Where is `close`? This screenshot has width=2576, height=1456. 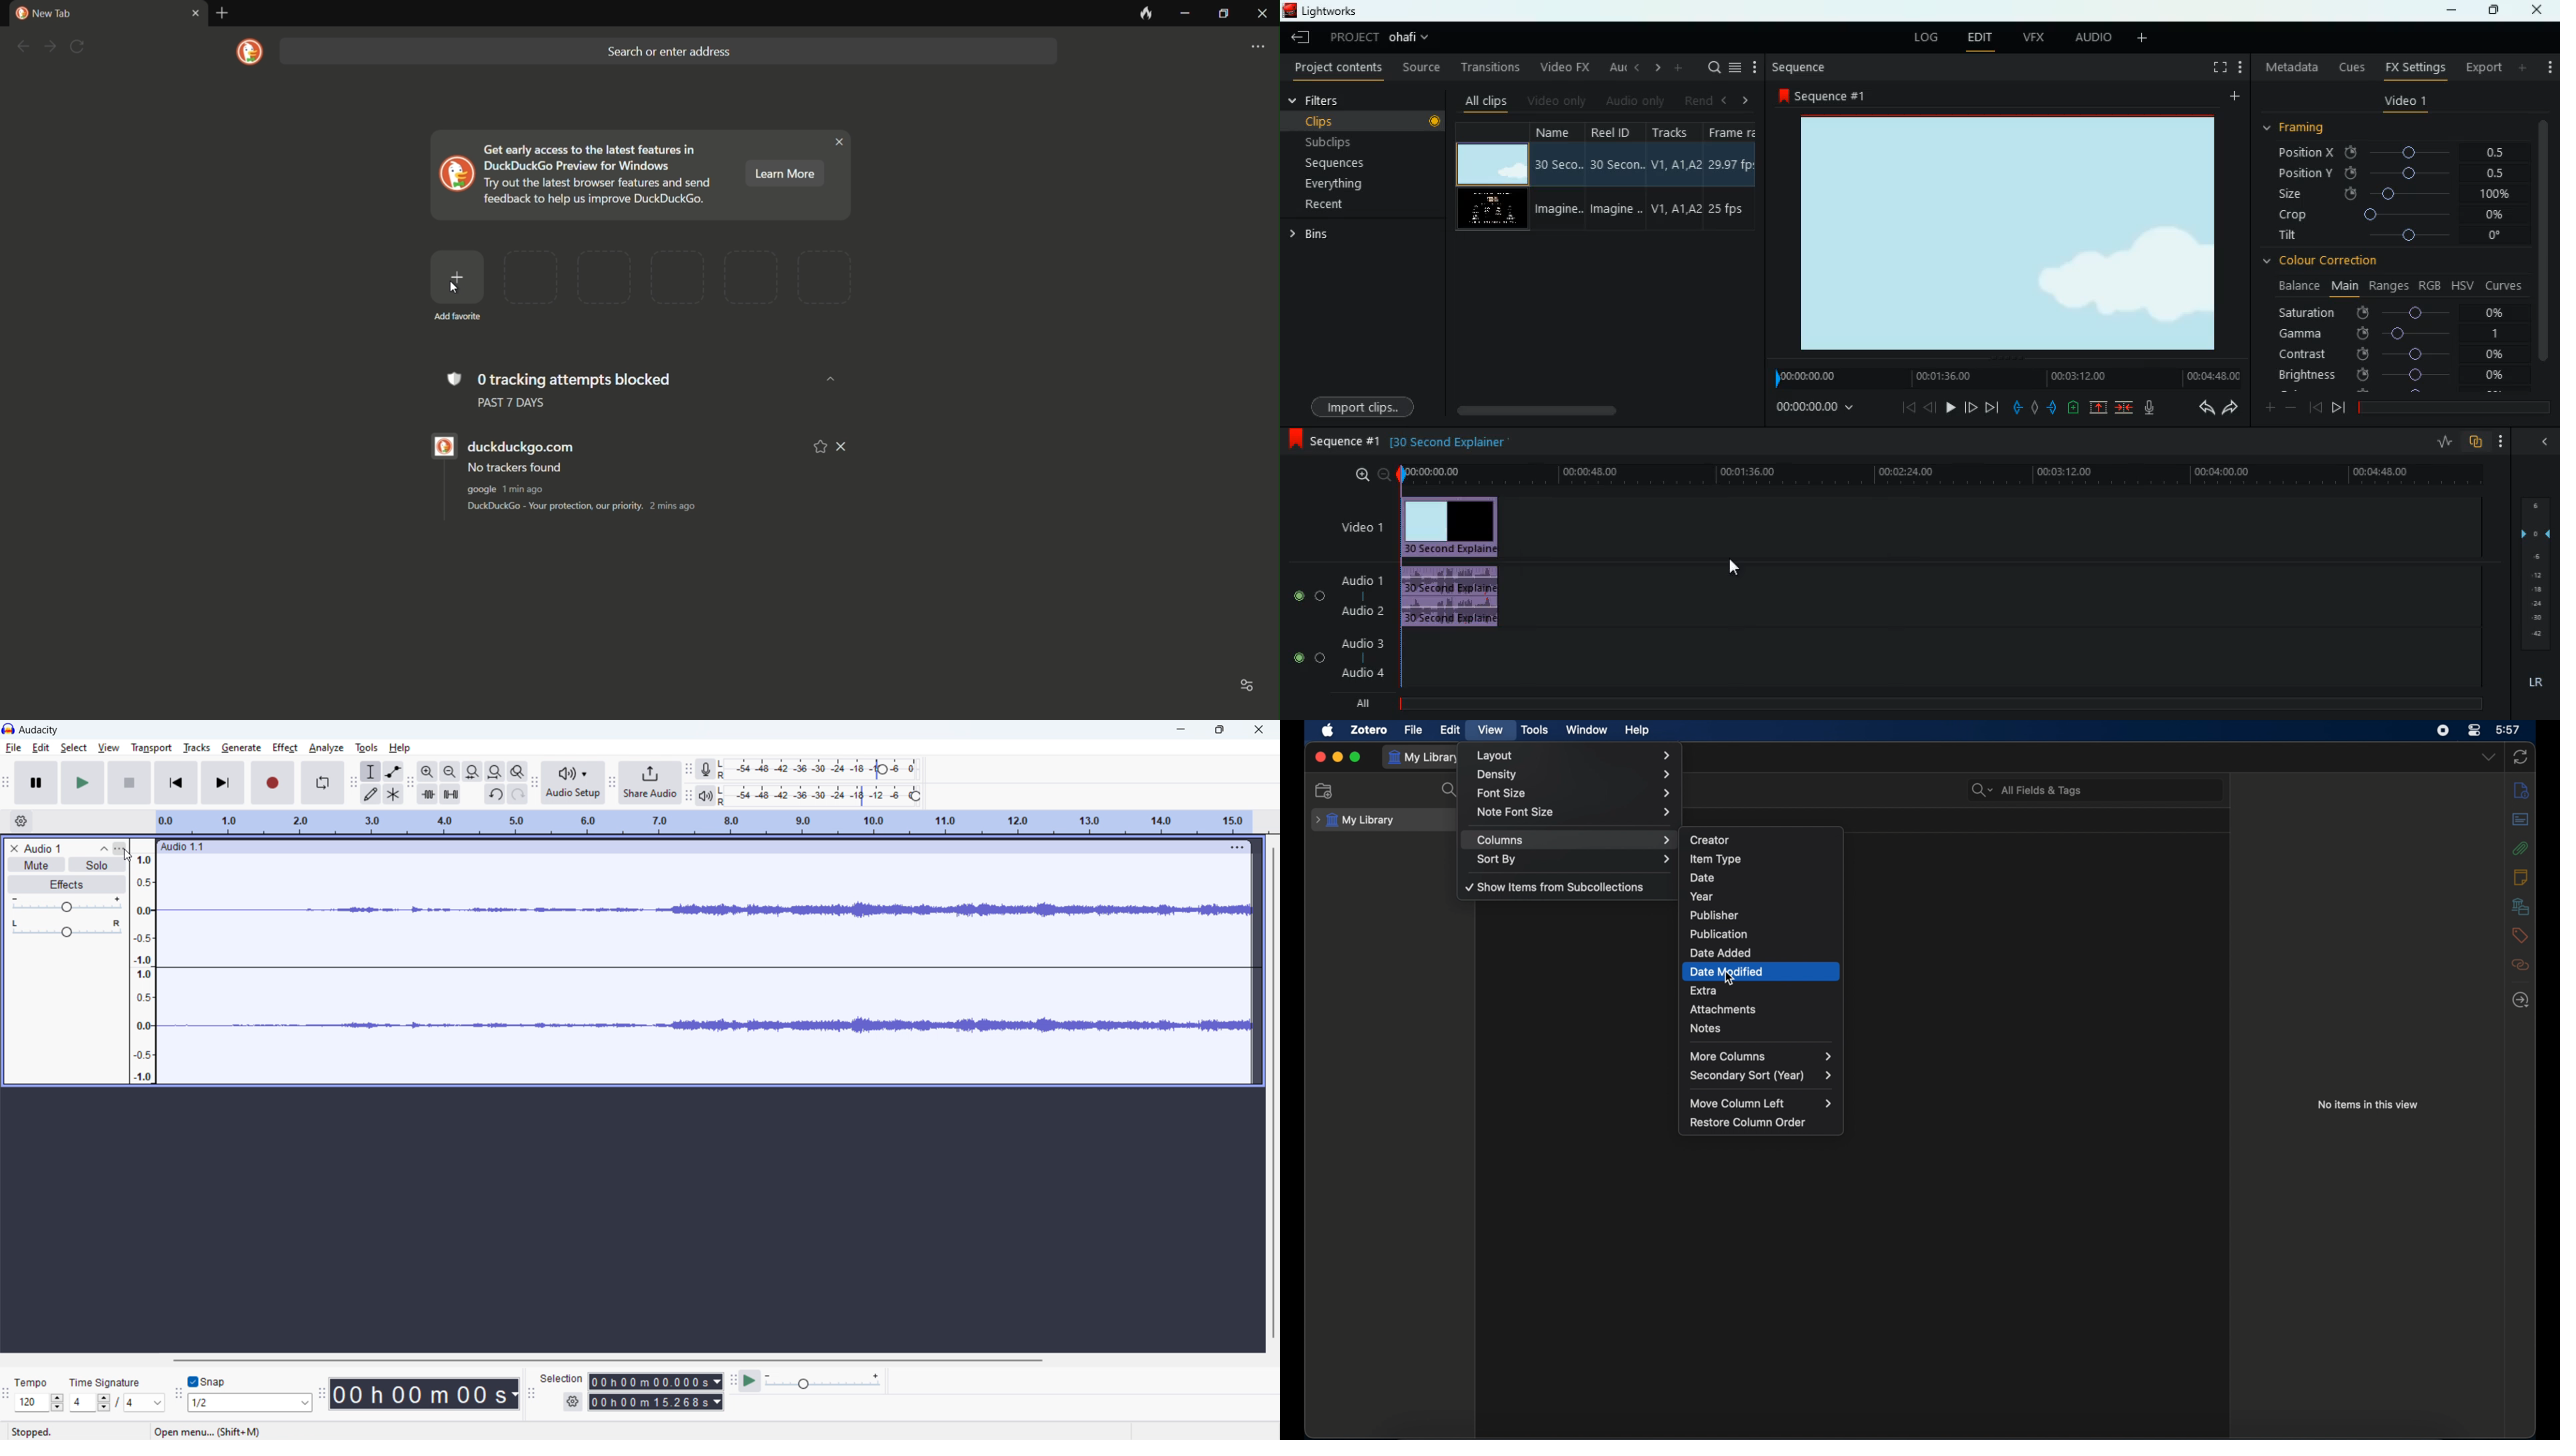 close is located at coordinates (1320, 756).